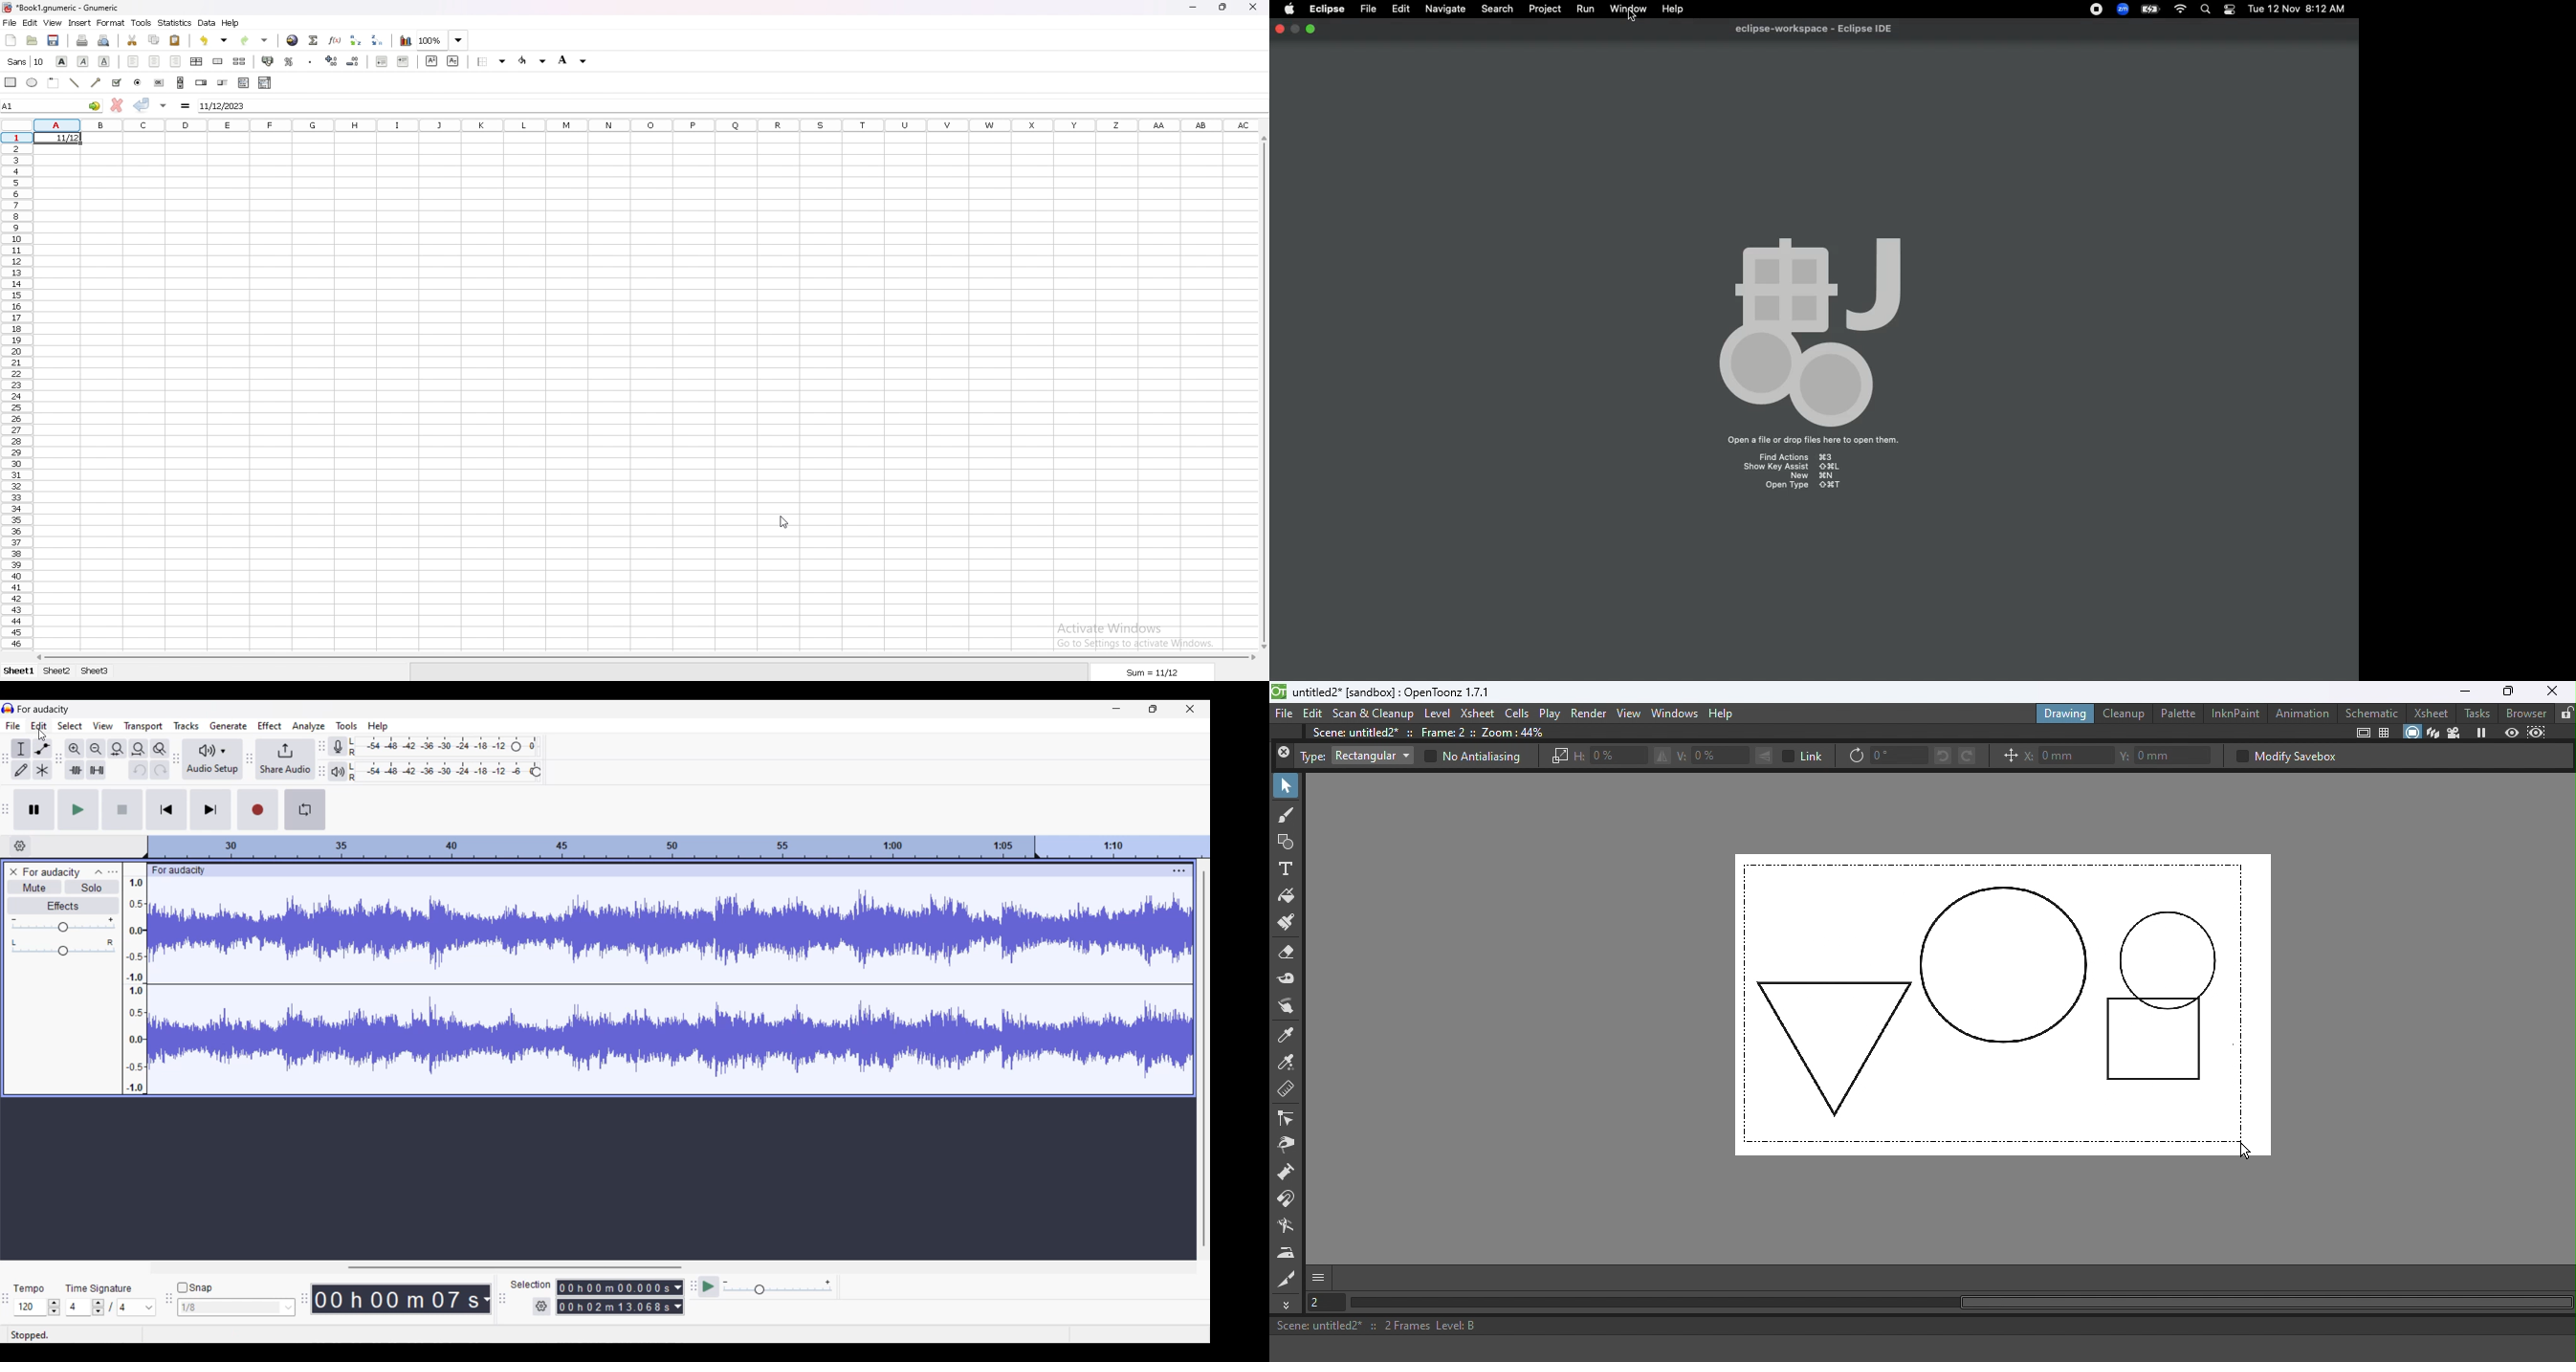 The image size is (2576, 1372). What do you see at coordinates (167, 810) in the screenshot?
I see `Skip/Select to start` at bounding box center [167, 810].